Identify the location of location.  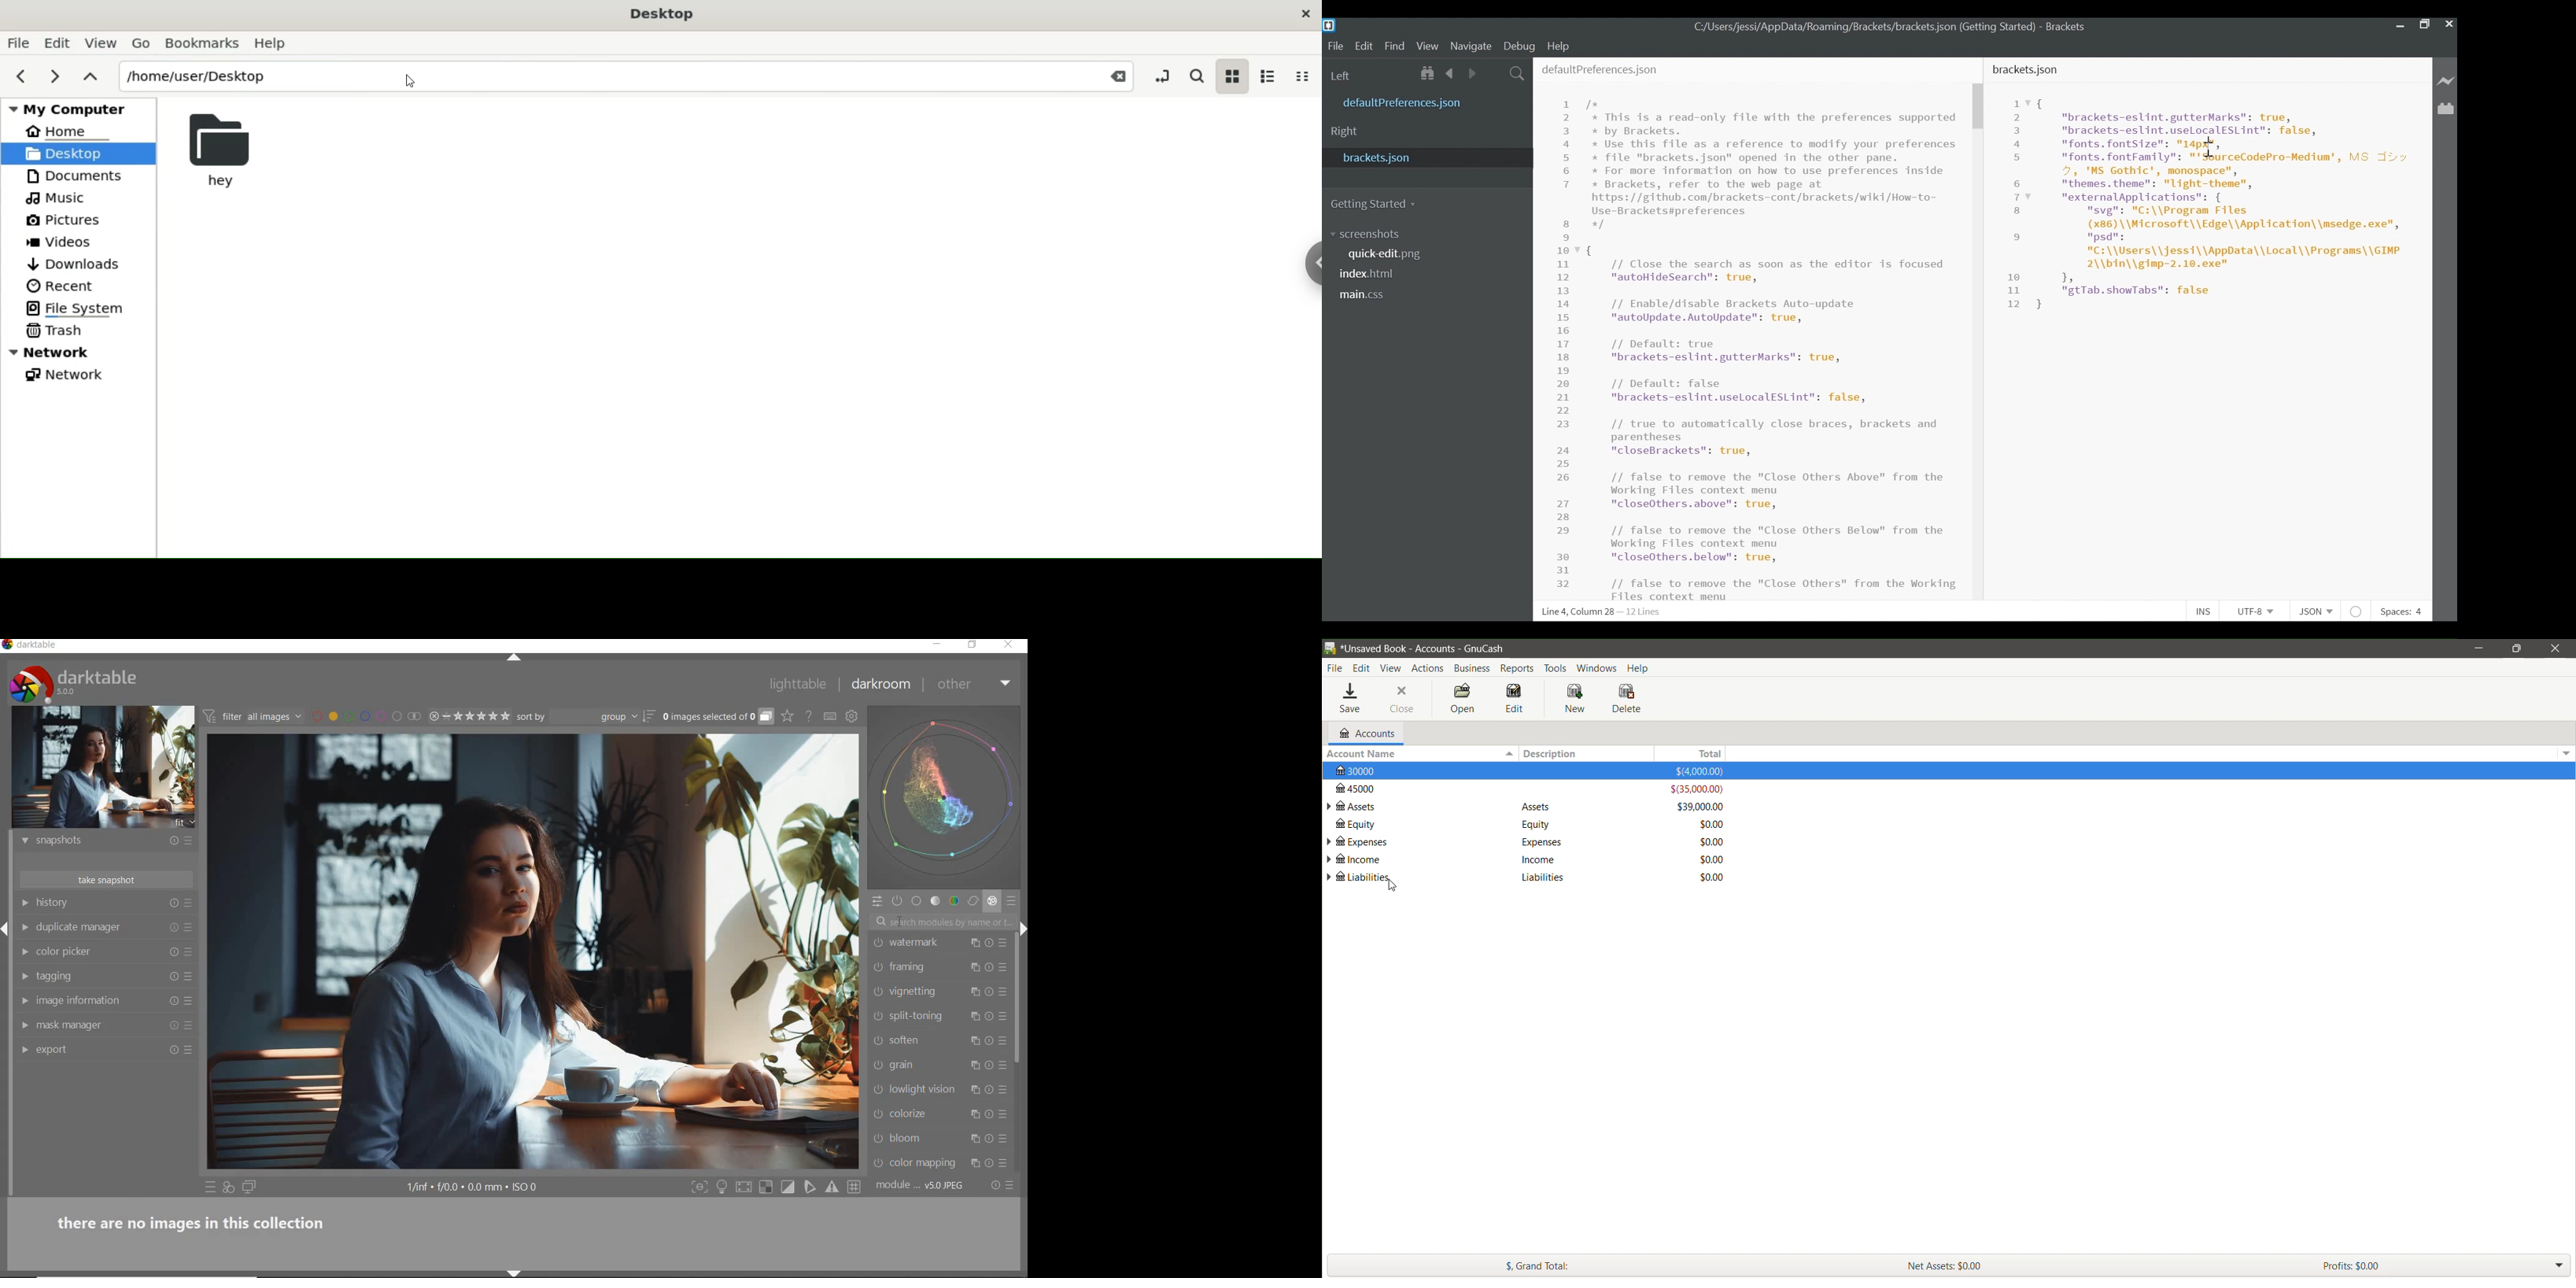
(629, 76).